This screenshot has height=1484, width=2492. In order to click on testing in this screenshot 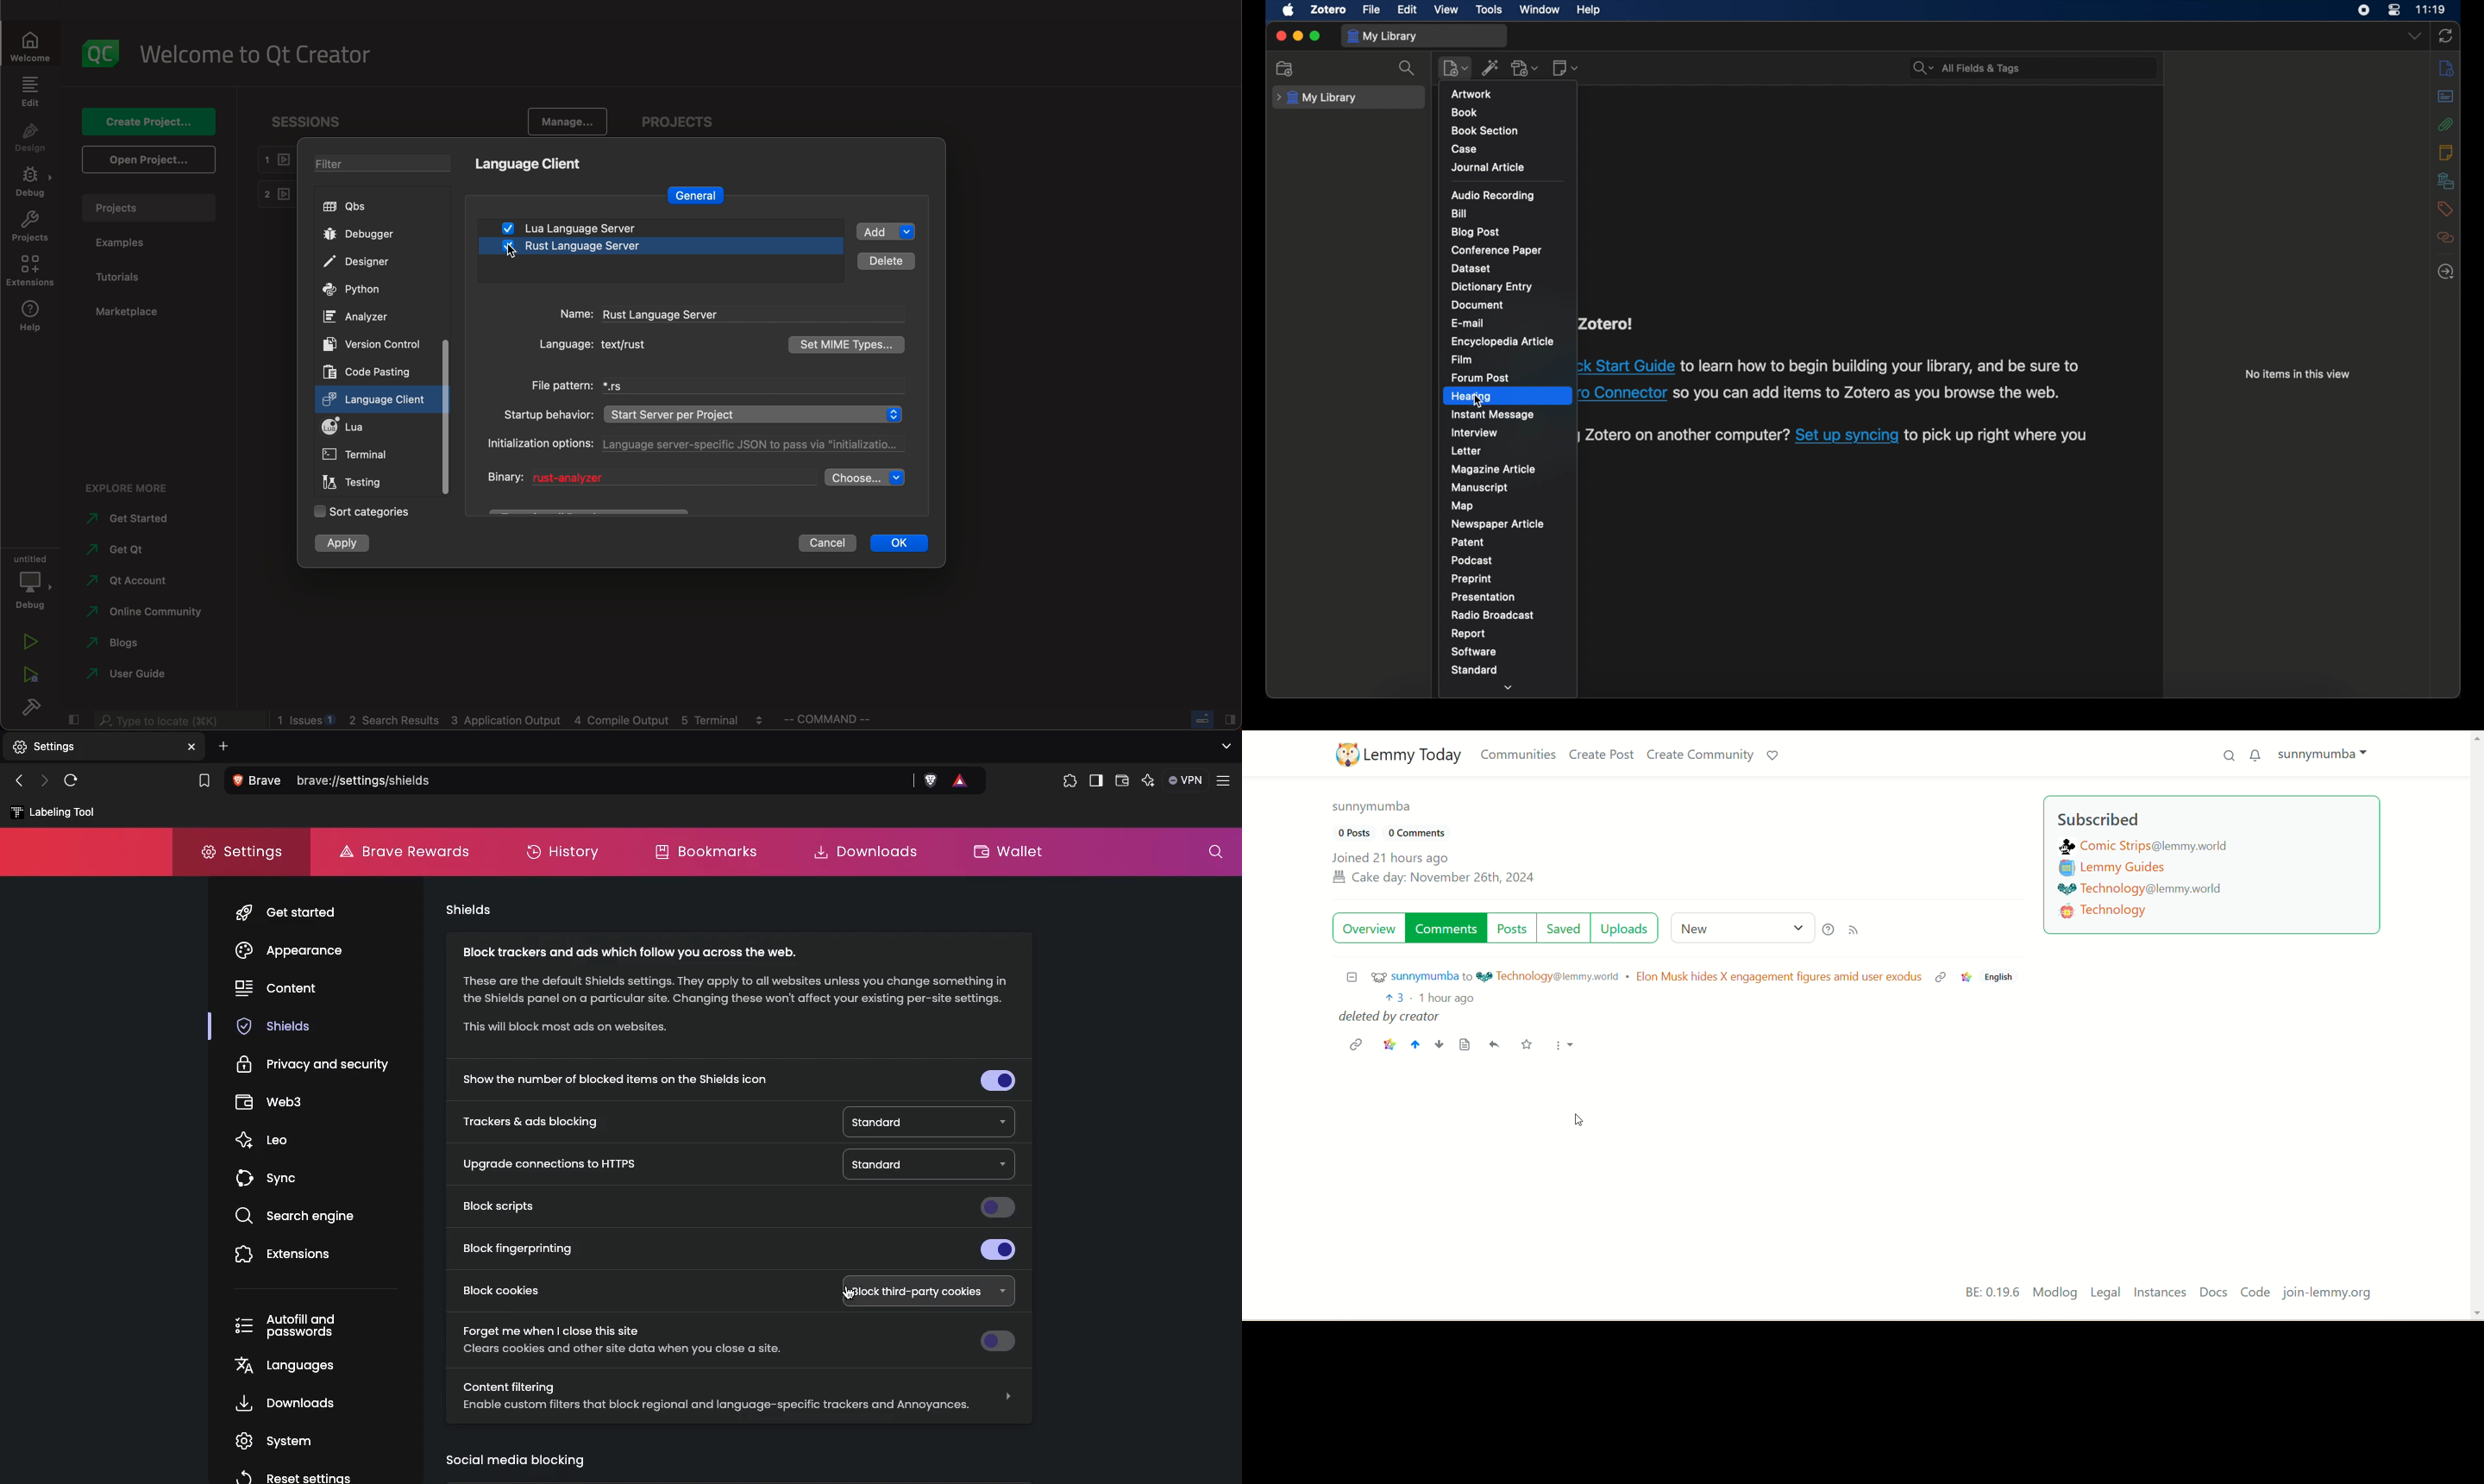, I will do `click(354, 481)`.